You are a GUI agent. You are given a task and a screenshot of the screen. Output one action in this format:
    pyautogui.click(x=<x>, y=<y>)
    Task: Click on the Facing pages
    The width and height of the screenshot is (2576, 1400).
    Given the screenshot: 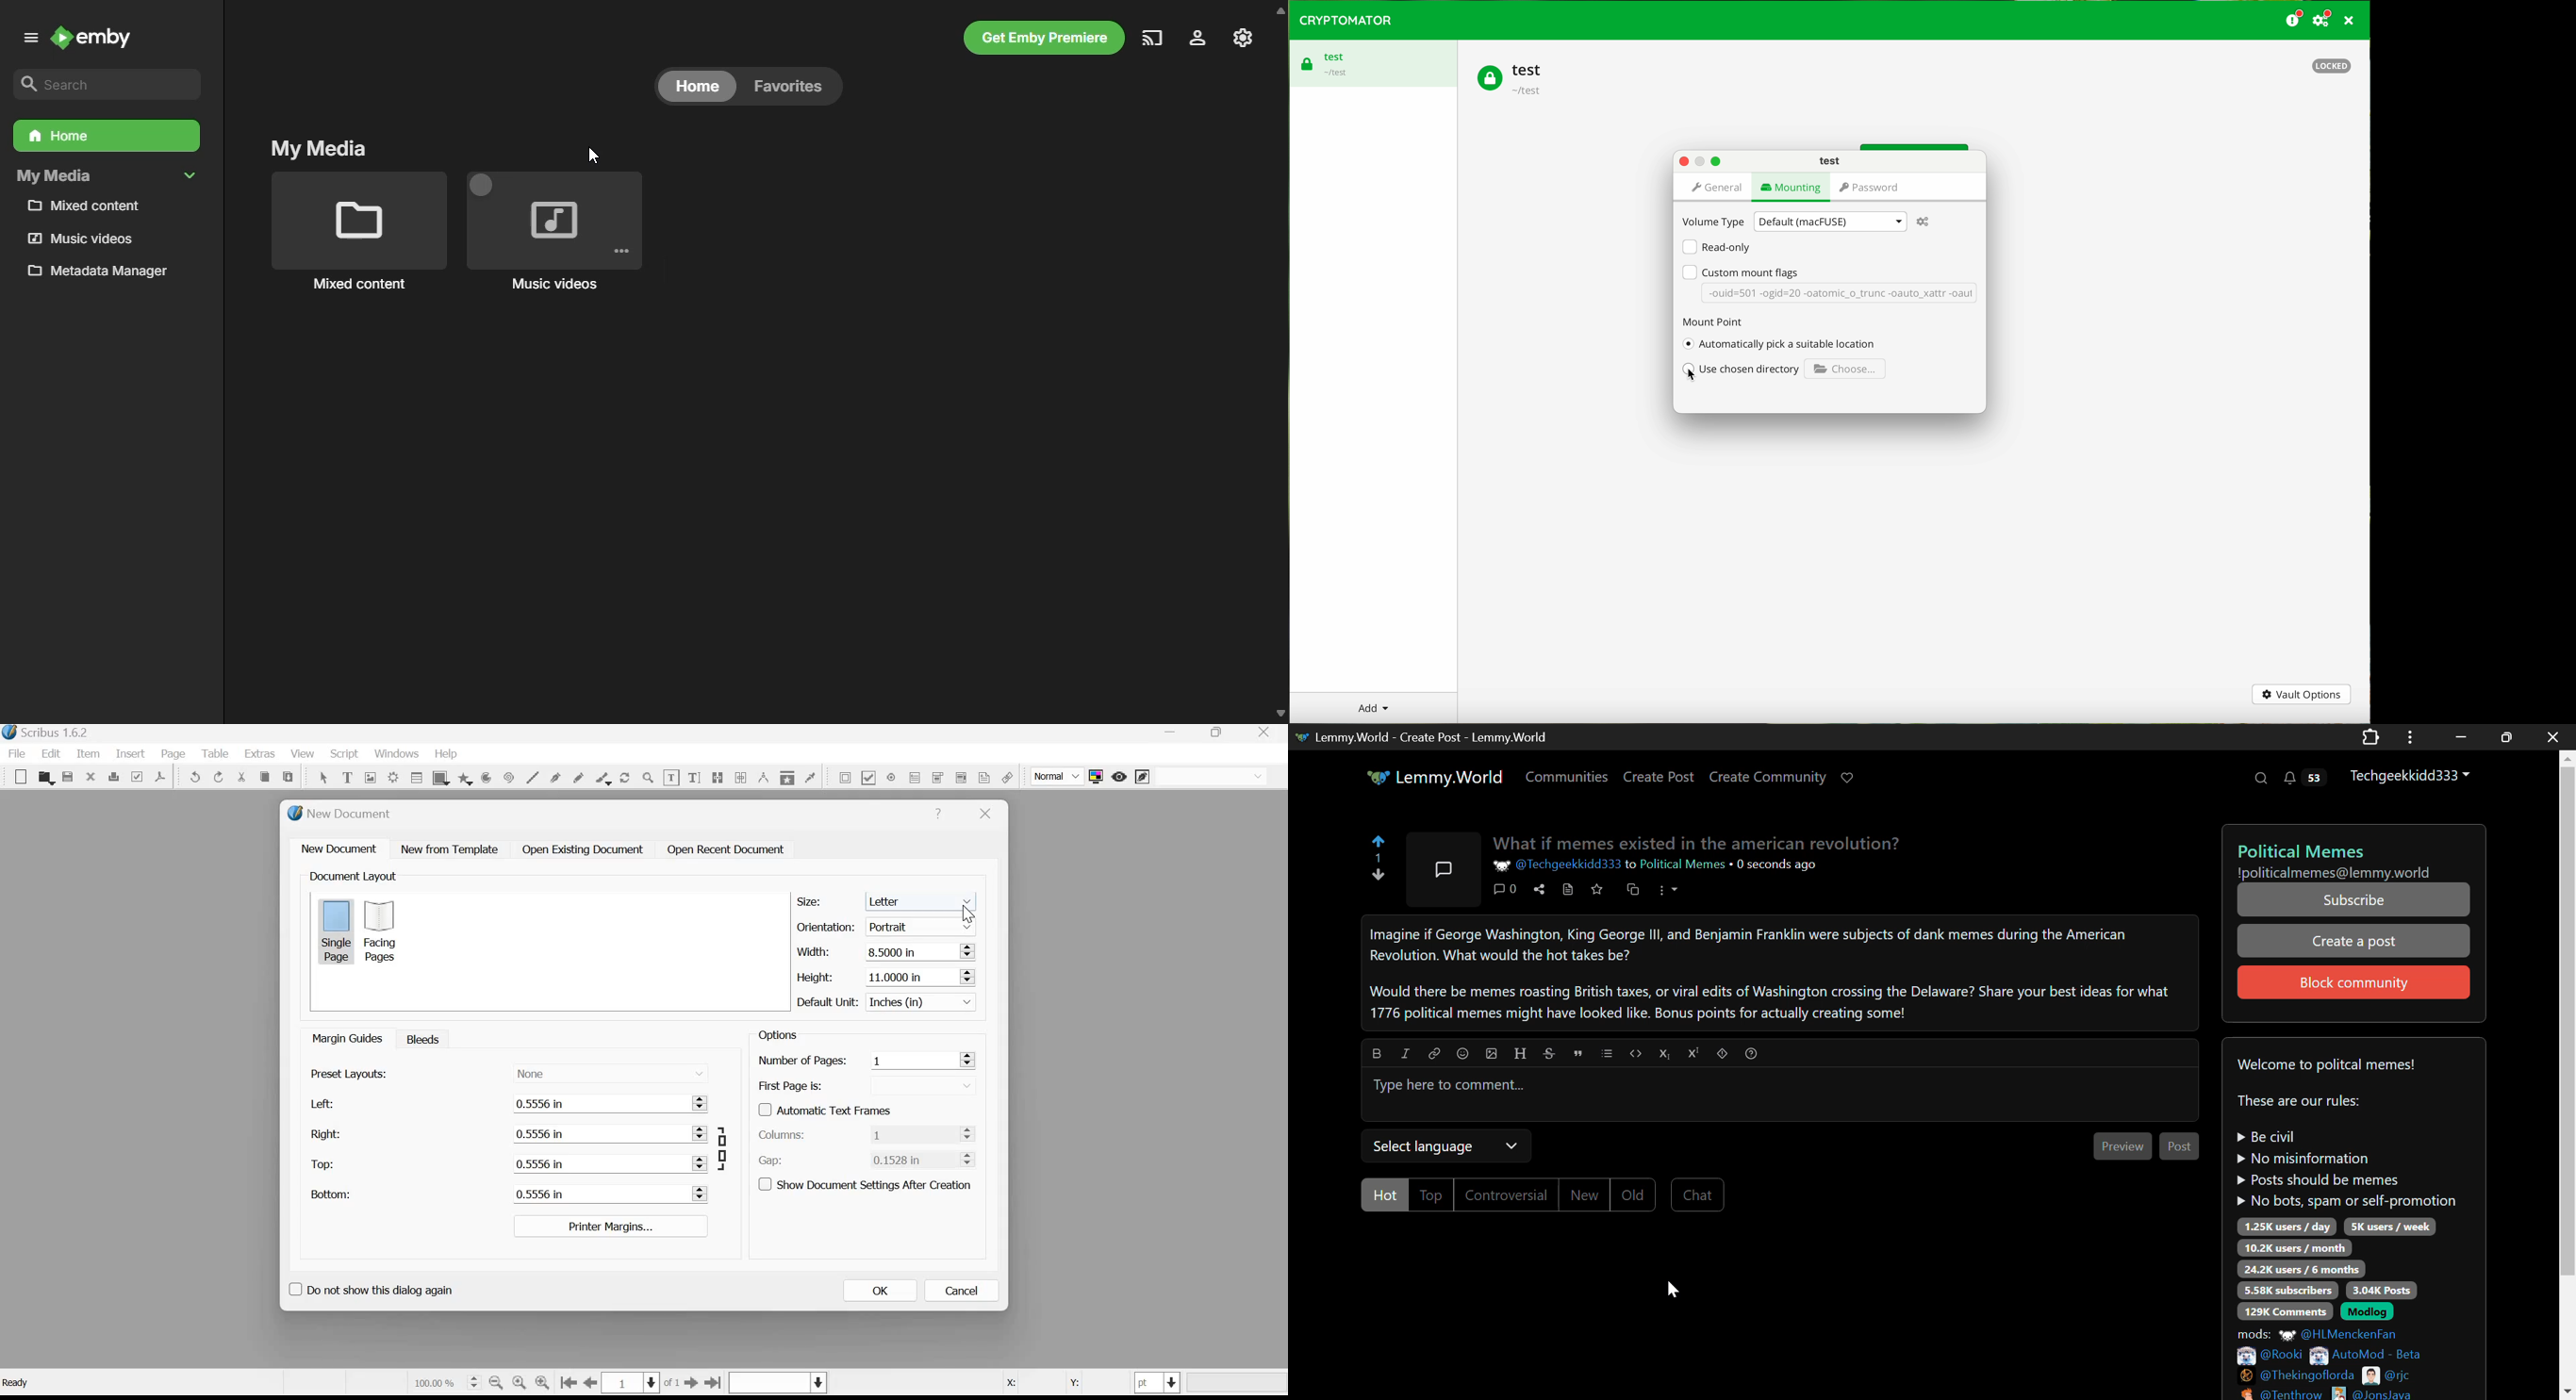 What is the action you would take?
    pyautogui.click(x=384, y=931)
    